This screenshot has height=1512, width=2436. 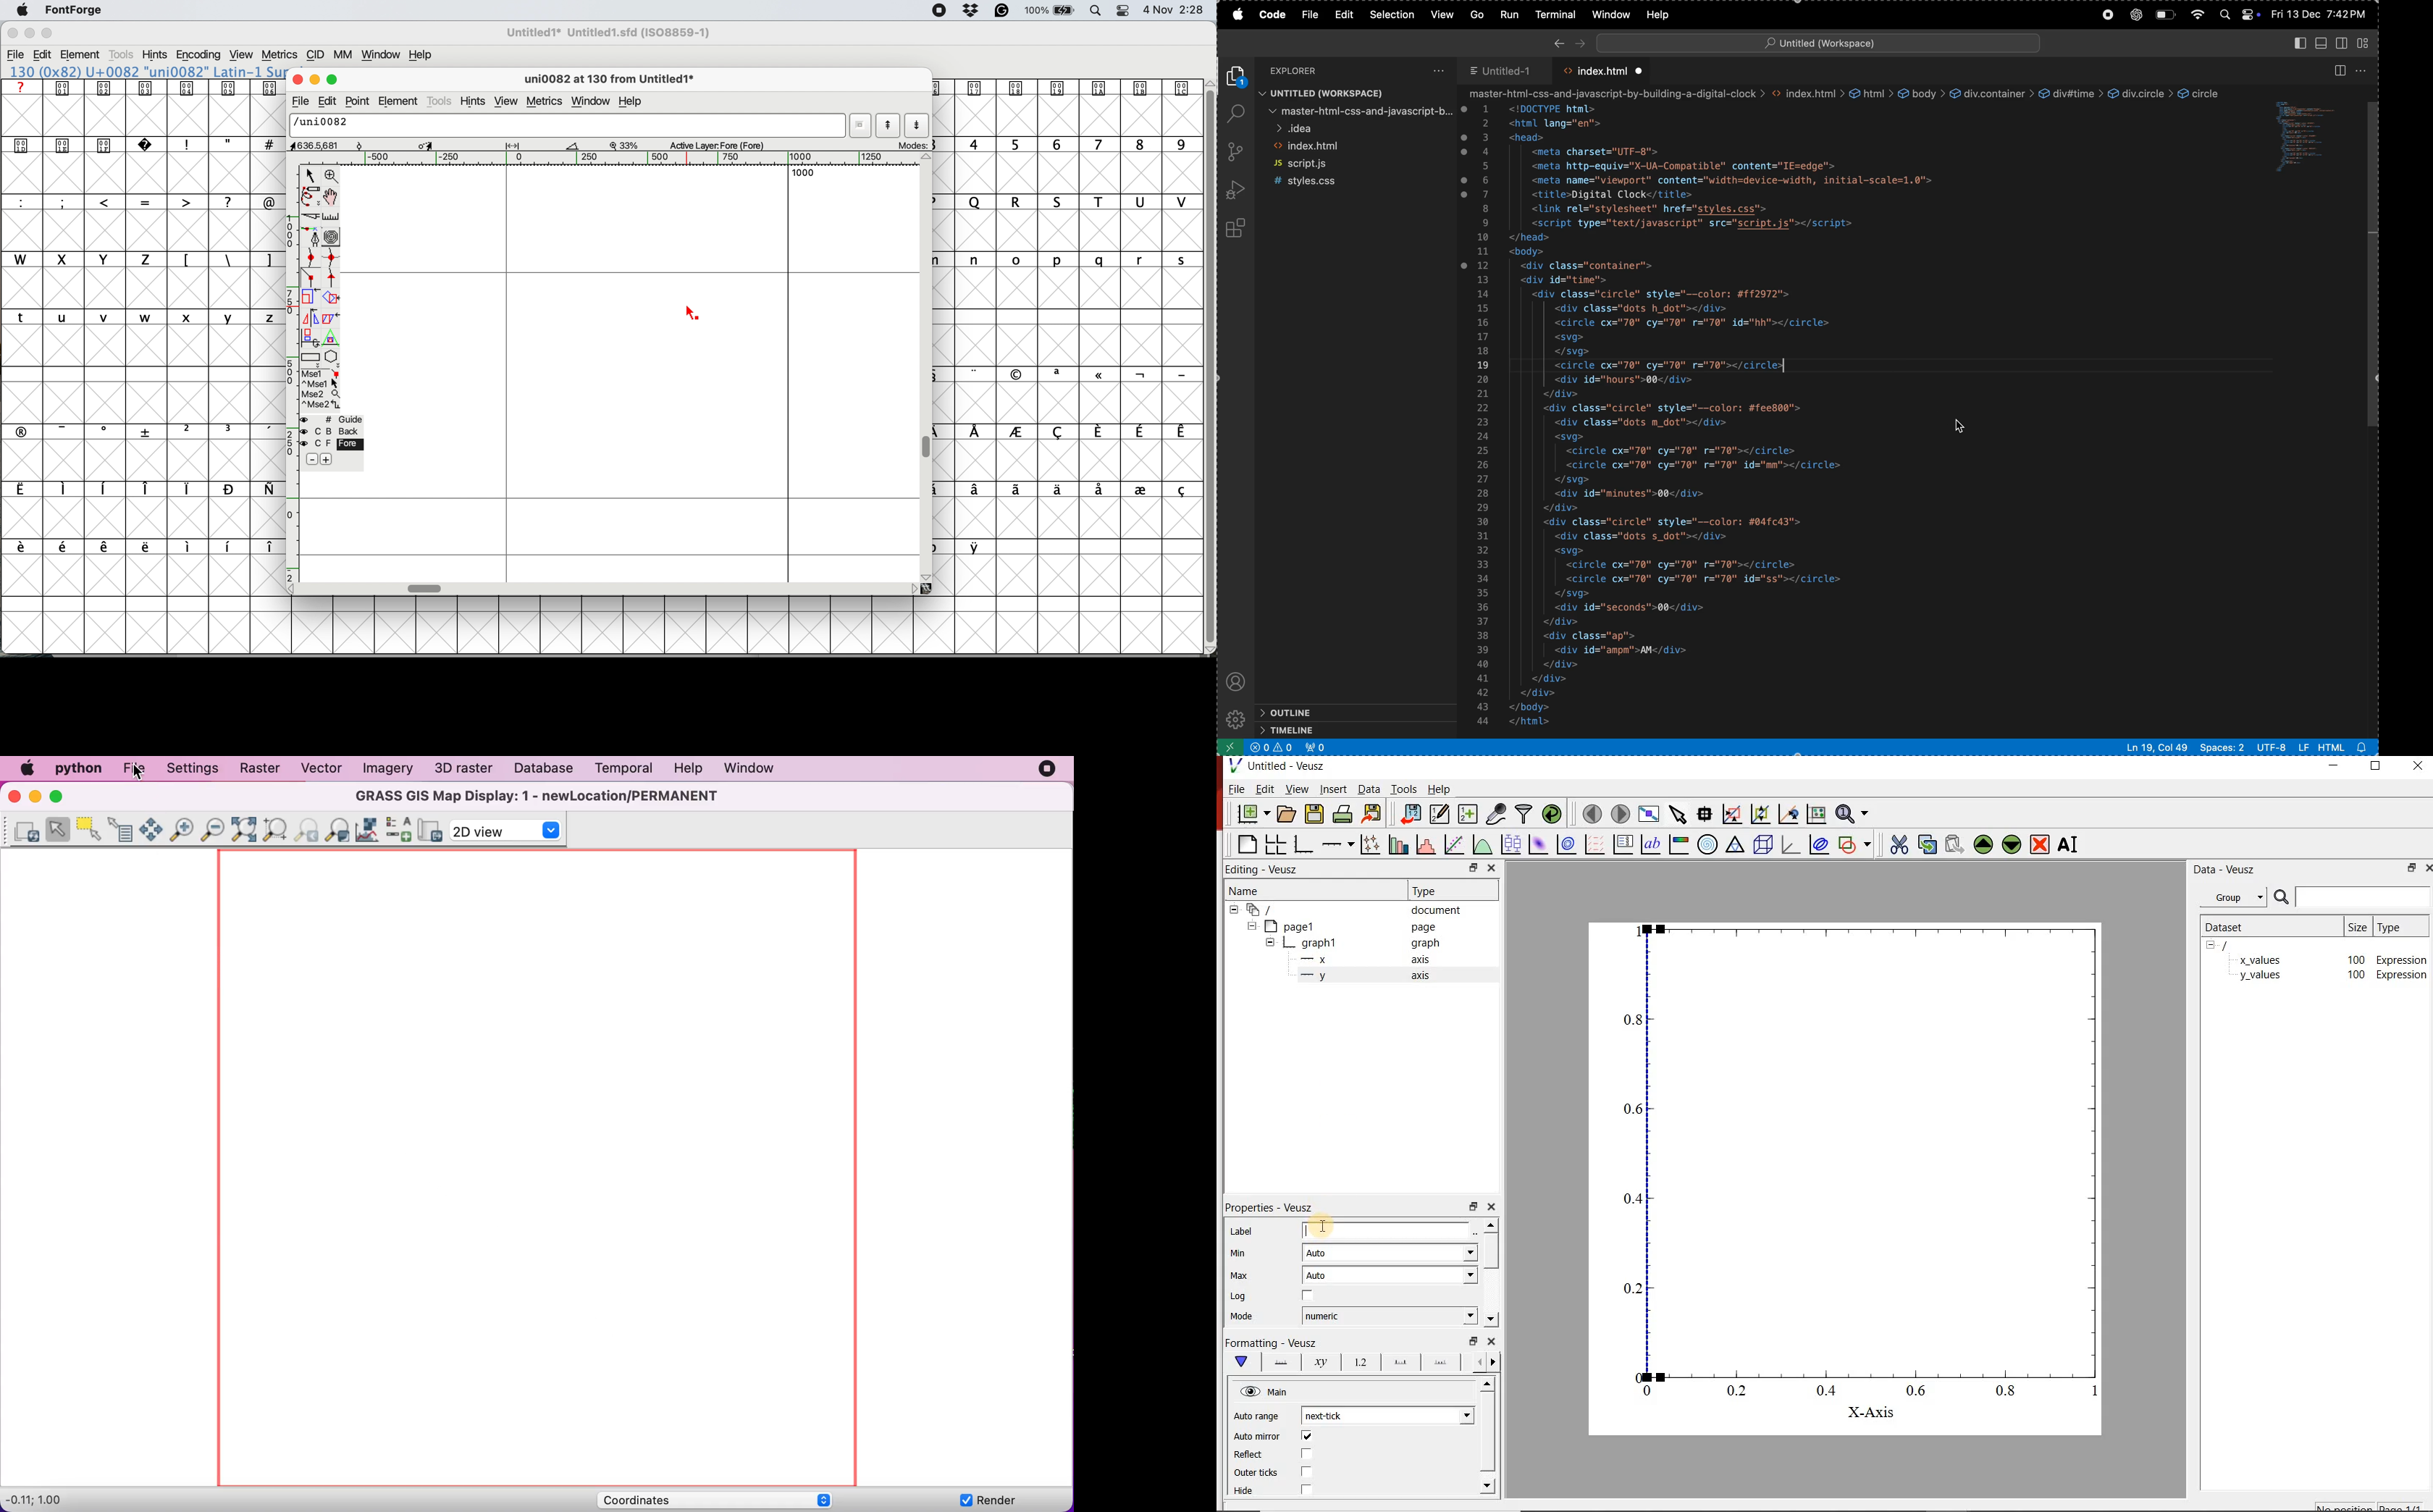 I want to click on options, so click(x=1436, y=70).